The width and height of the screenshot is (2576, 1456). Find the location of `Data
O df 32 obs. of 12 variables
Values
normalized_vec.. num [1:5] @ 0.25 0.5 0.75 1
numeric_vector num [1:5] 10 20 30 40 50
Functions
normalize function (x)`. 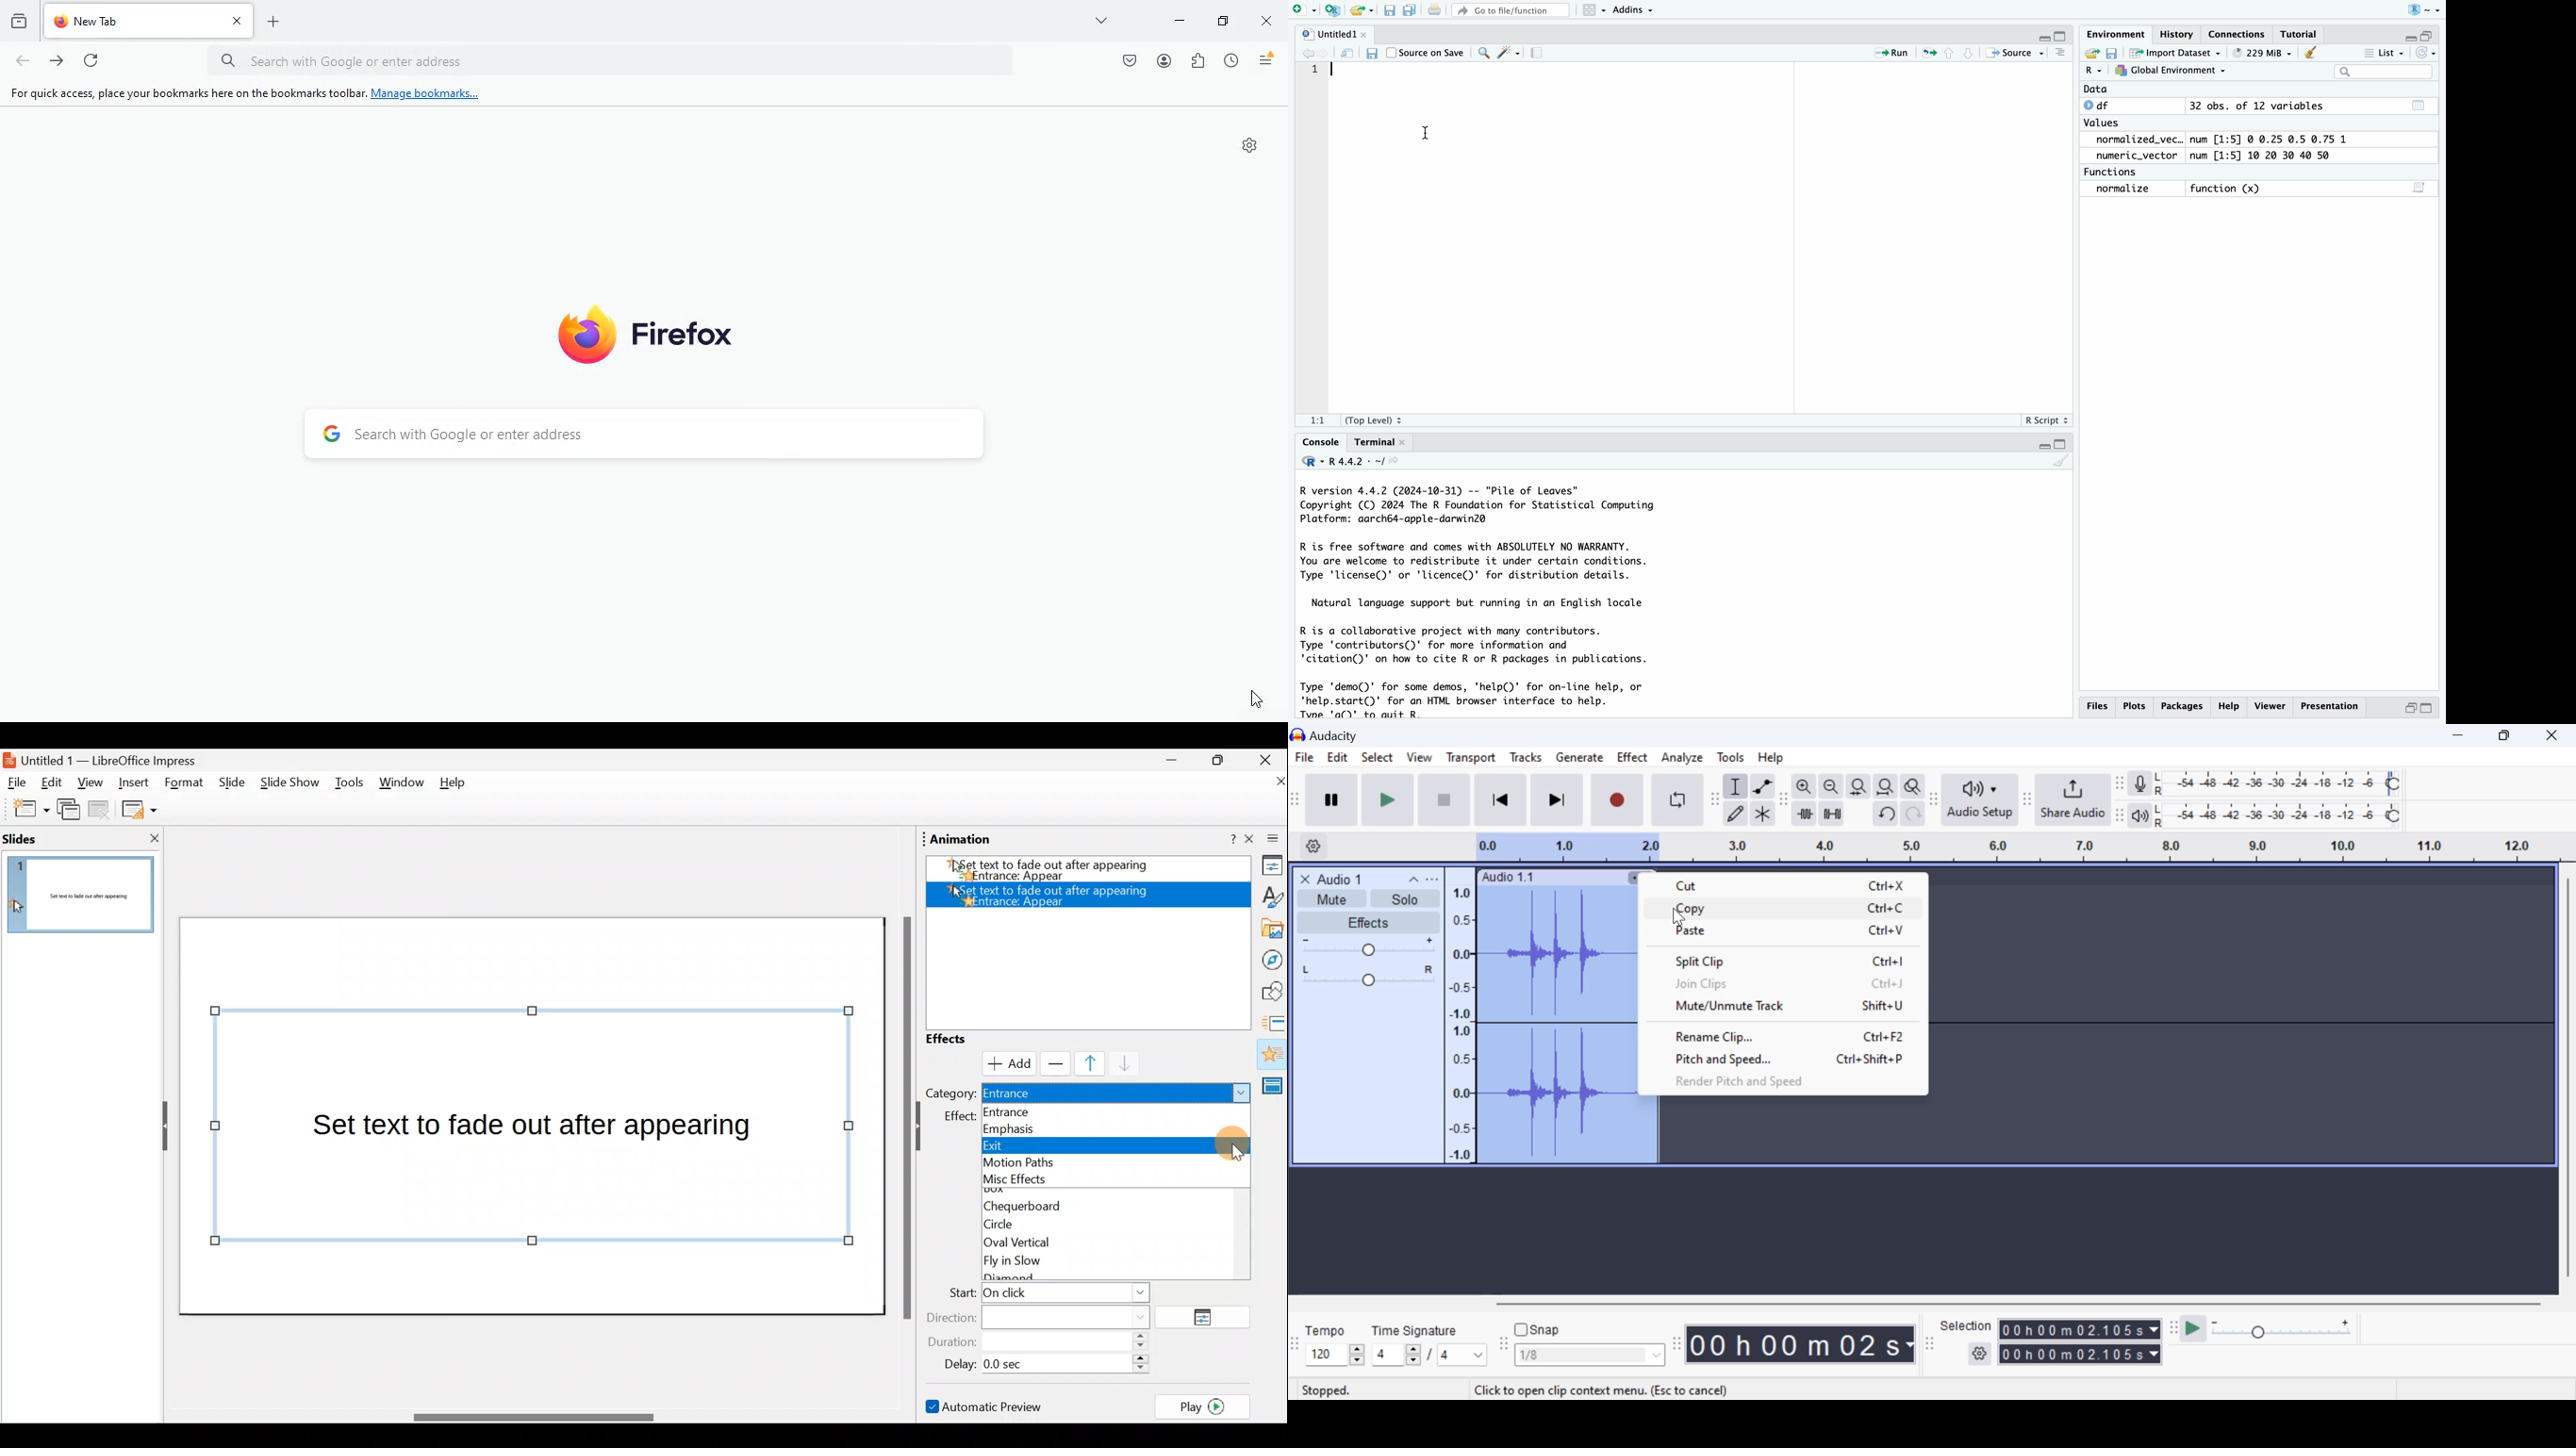

Data
O df 32 obs. of 12 variables
Values
normalized_vec.. num [1:5] @ 0.25 0.5 0.75 1
numeric_vector num [1:5] 10 20 30 40 50
Functions
normalize function (x) is located at coordinates (2214, 142).